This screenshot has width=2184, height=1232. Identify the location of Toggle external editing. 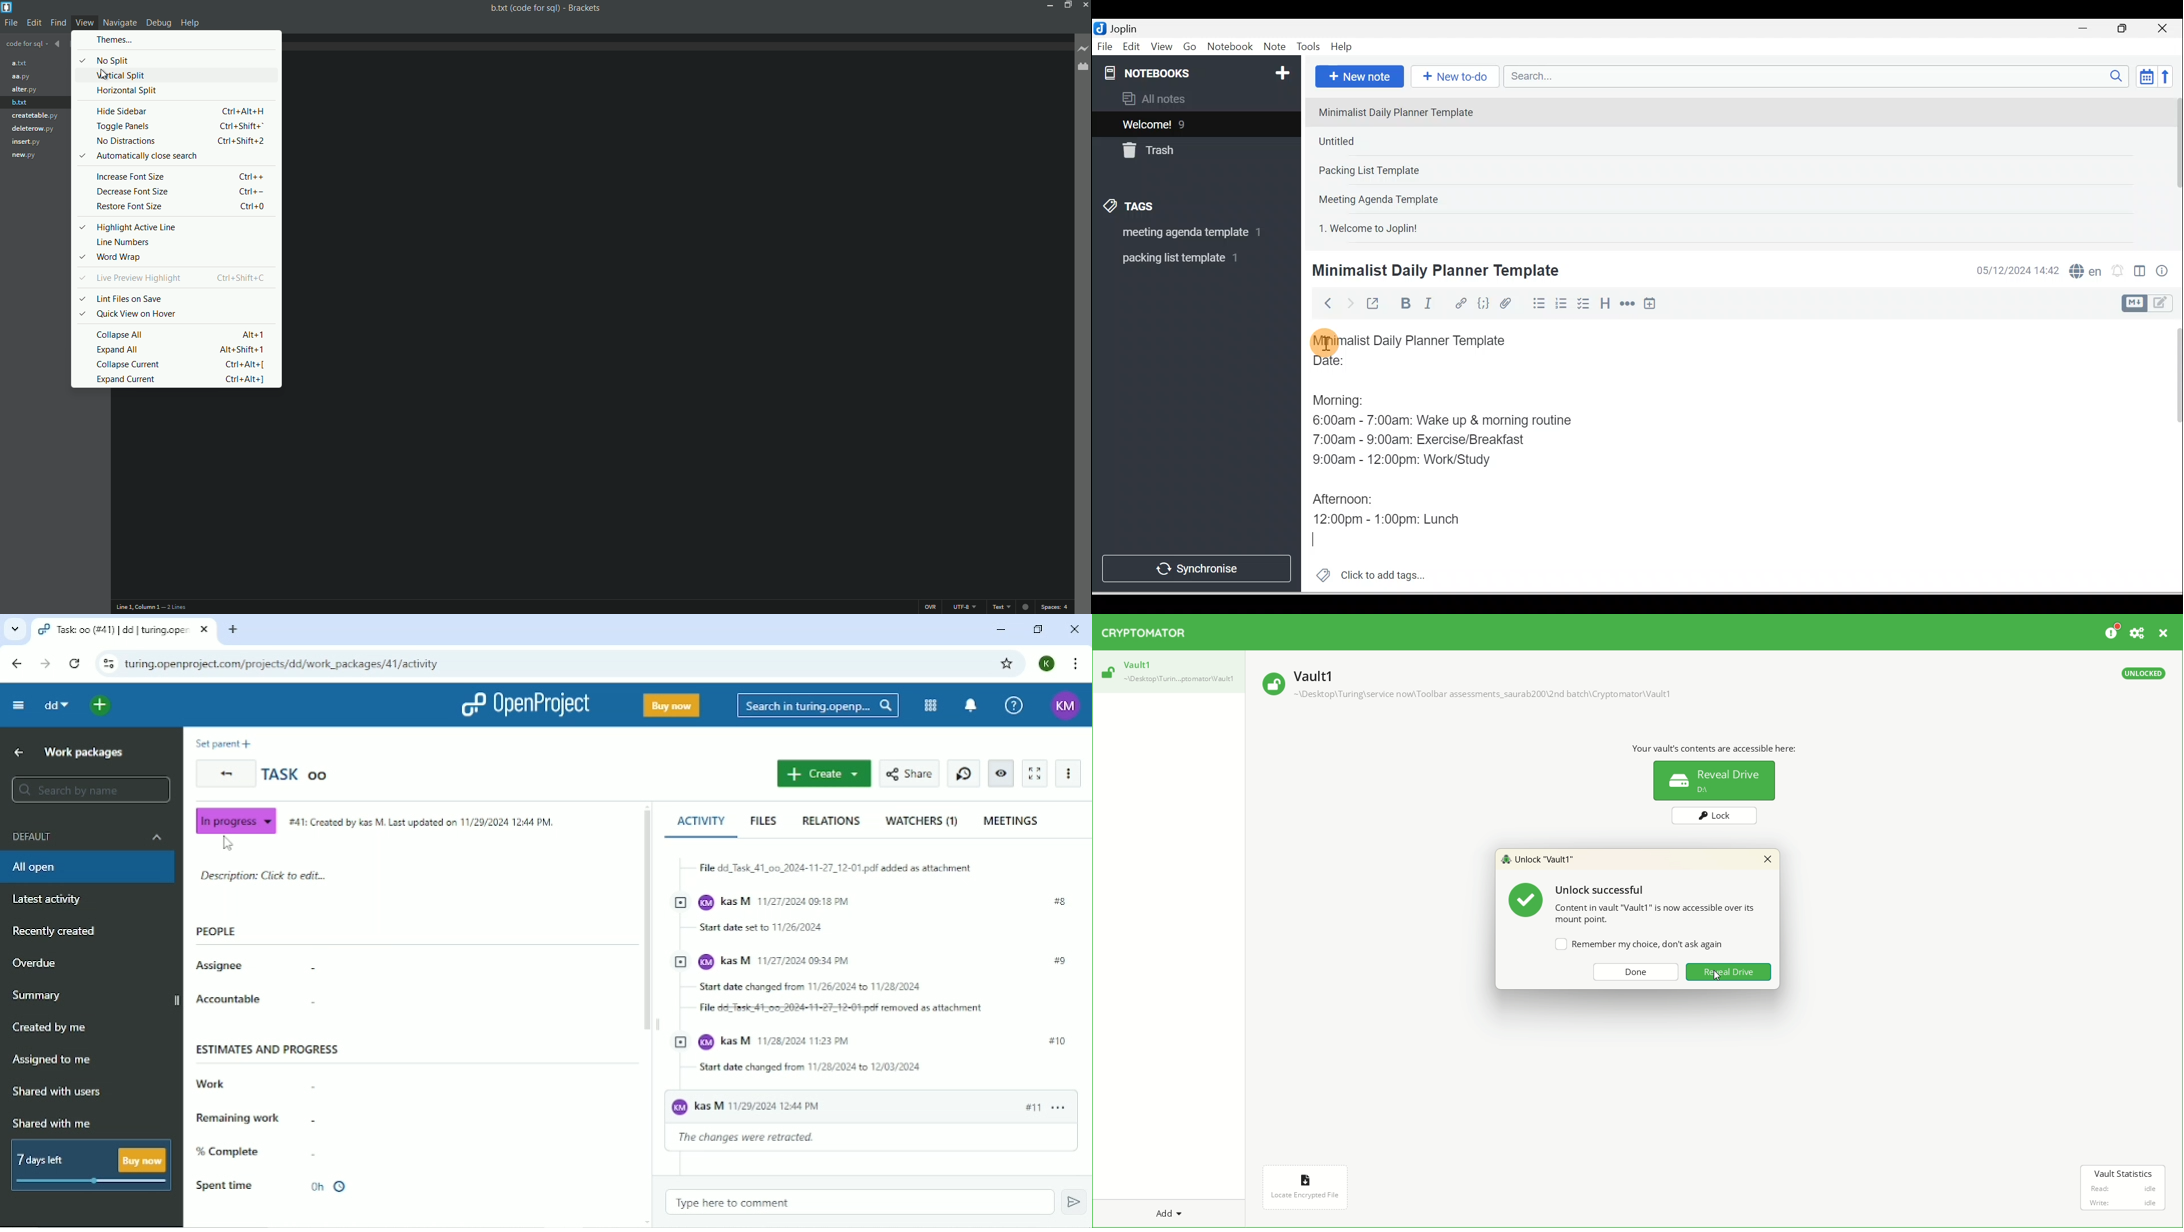
(1375, 306).